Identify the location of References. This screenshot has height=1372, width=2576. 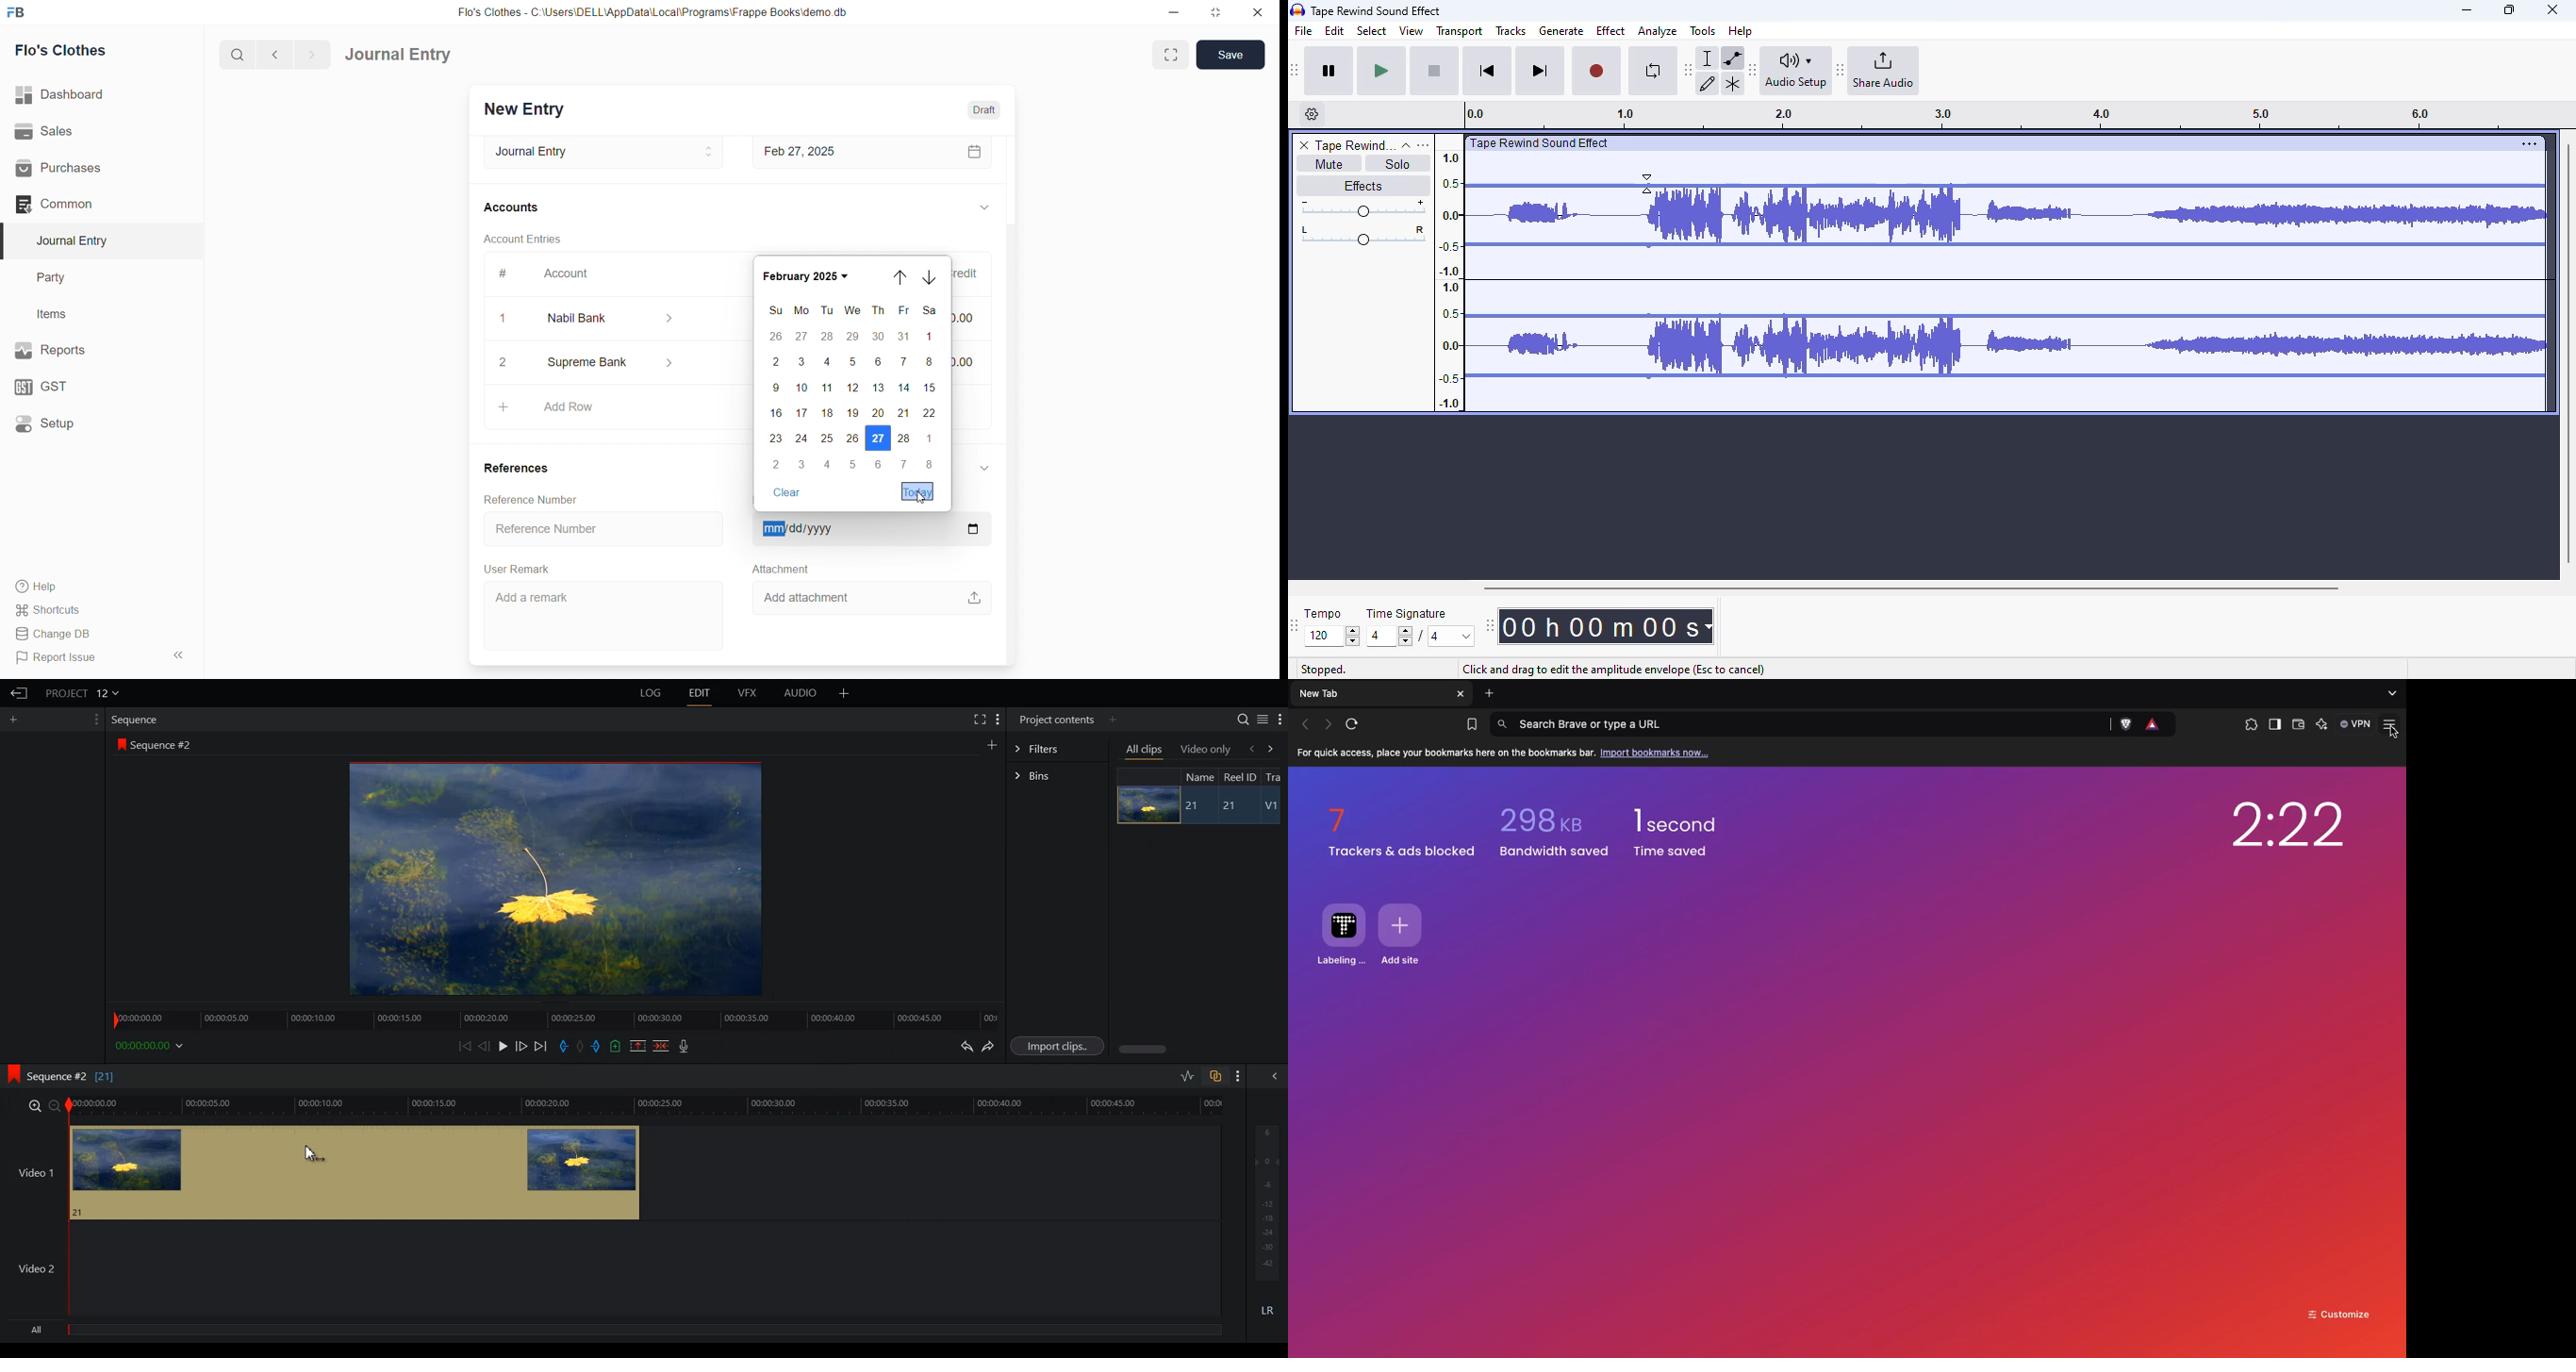
(518, 470).